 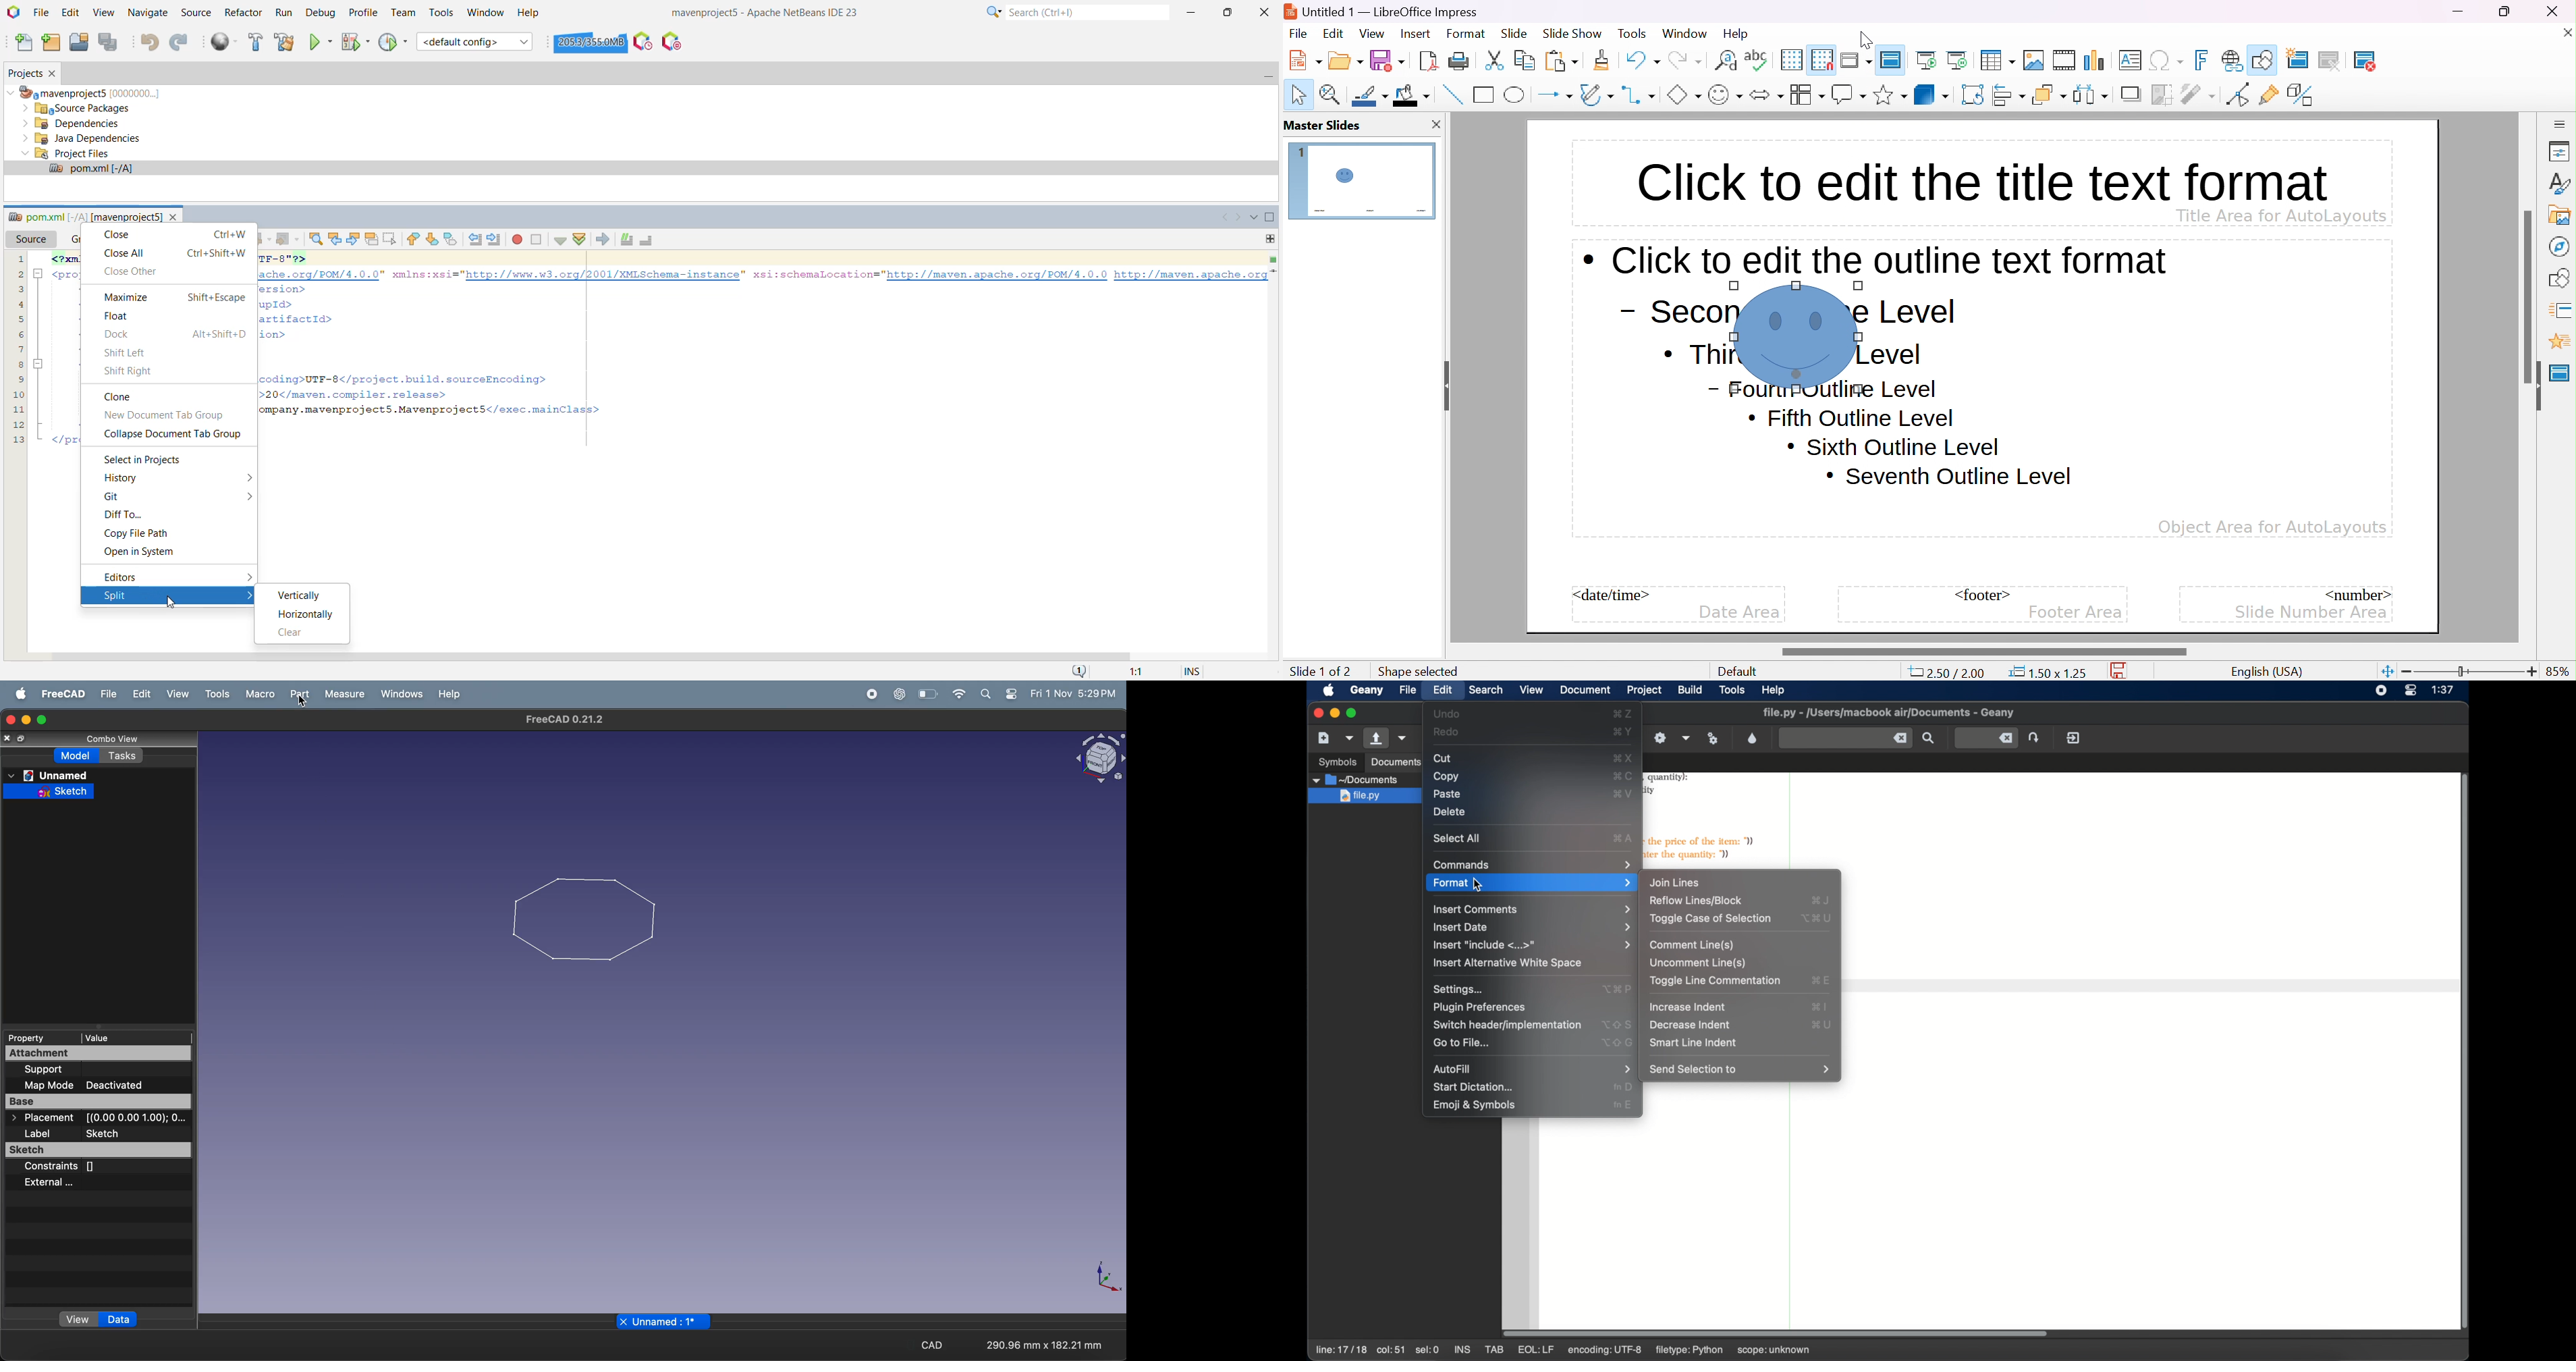 What do you see at coordinates (1601, 60) in the screenshot?
I see `clone formatting` at bounding box center [1601, 60].